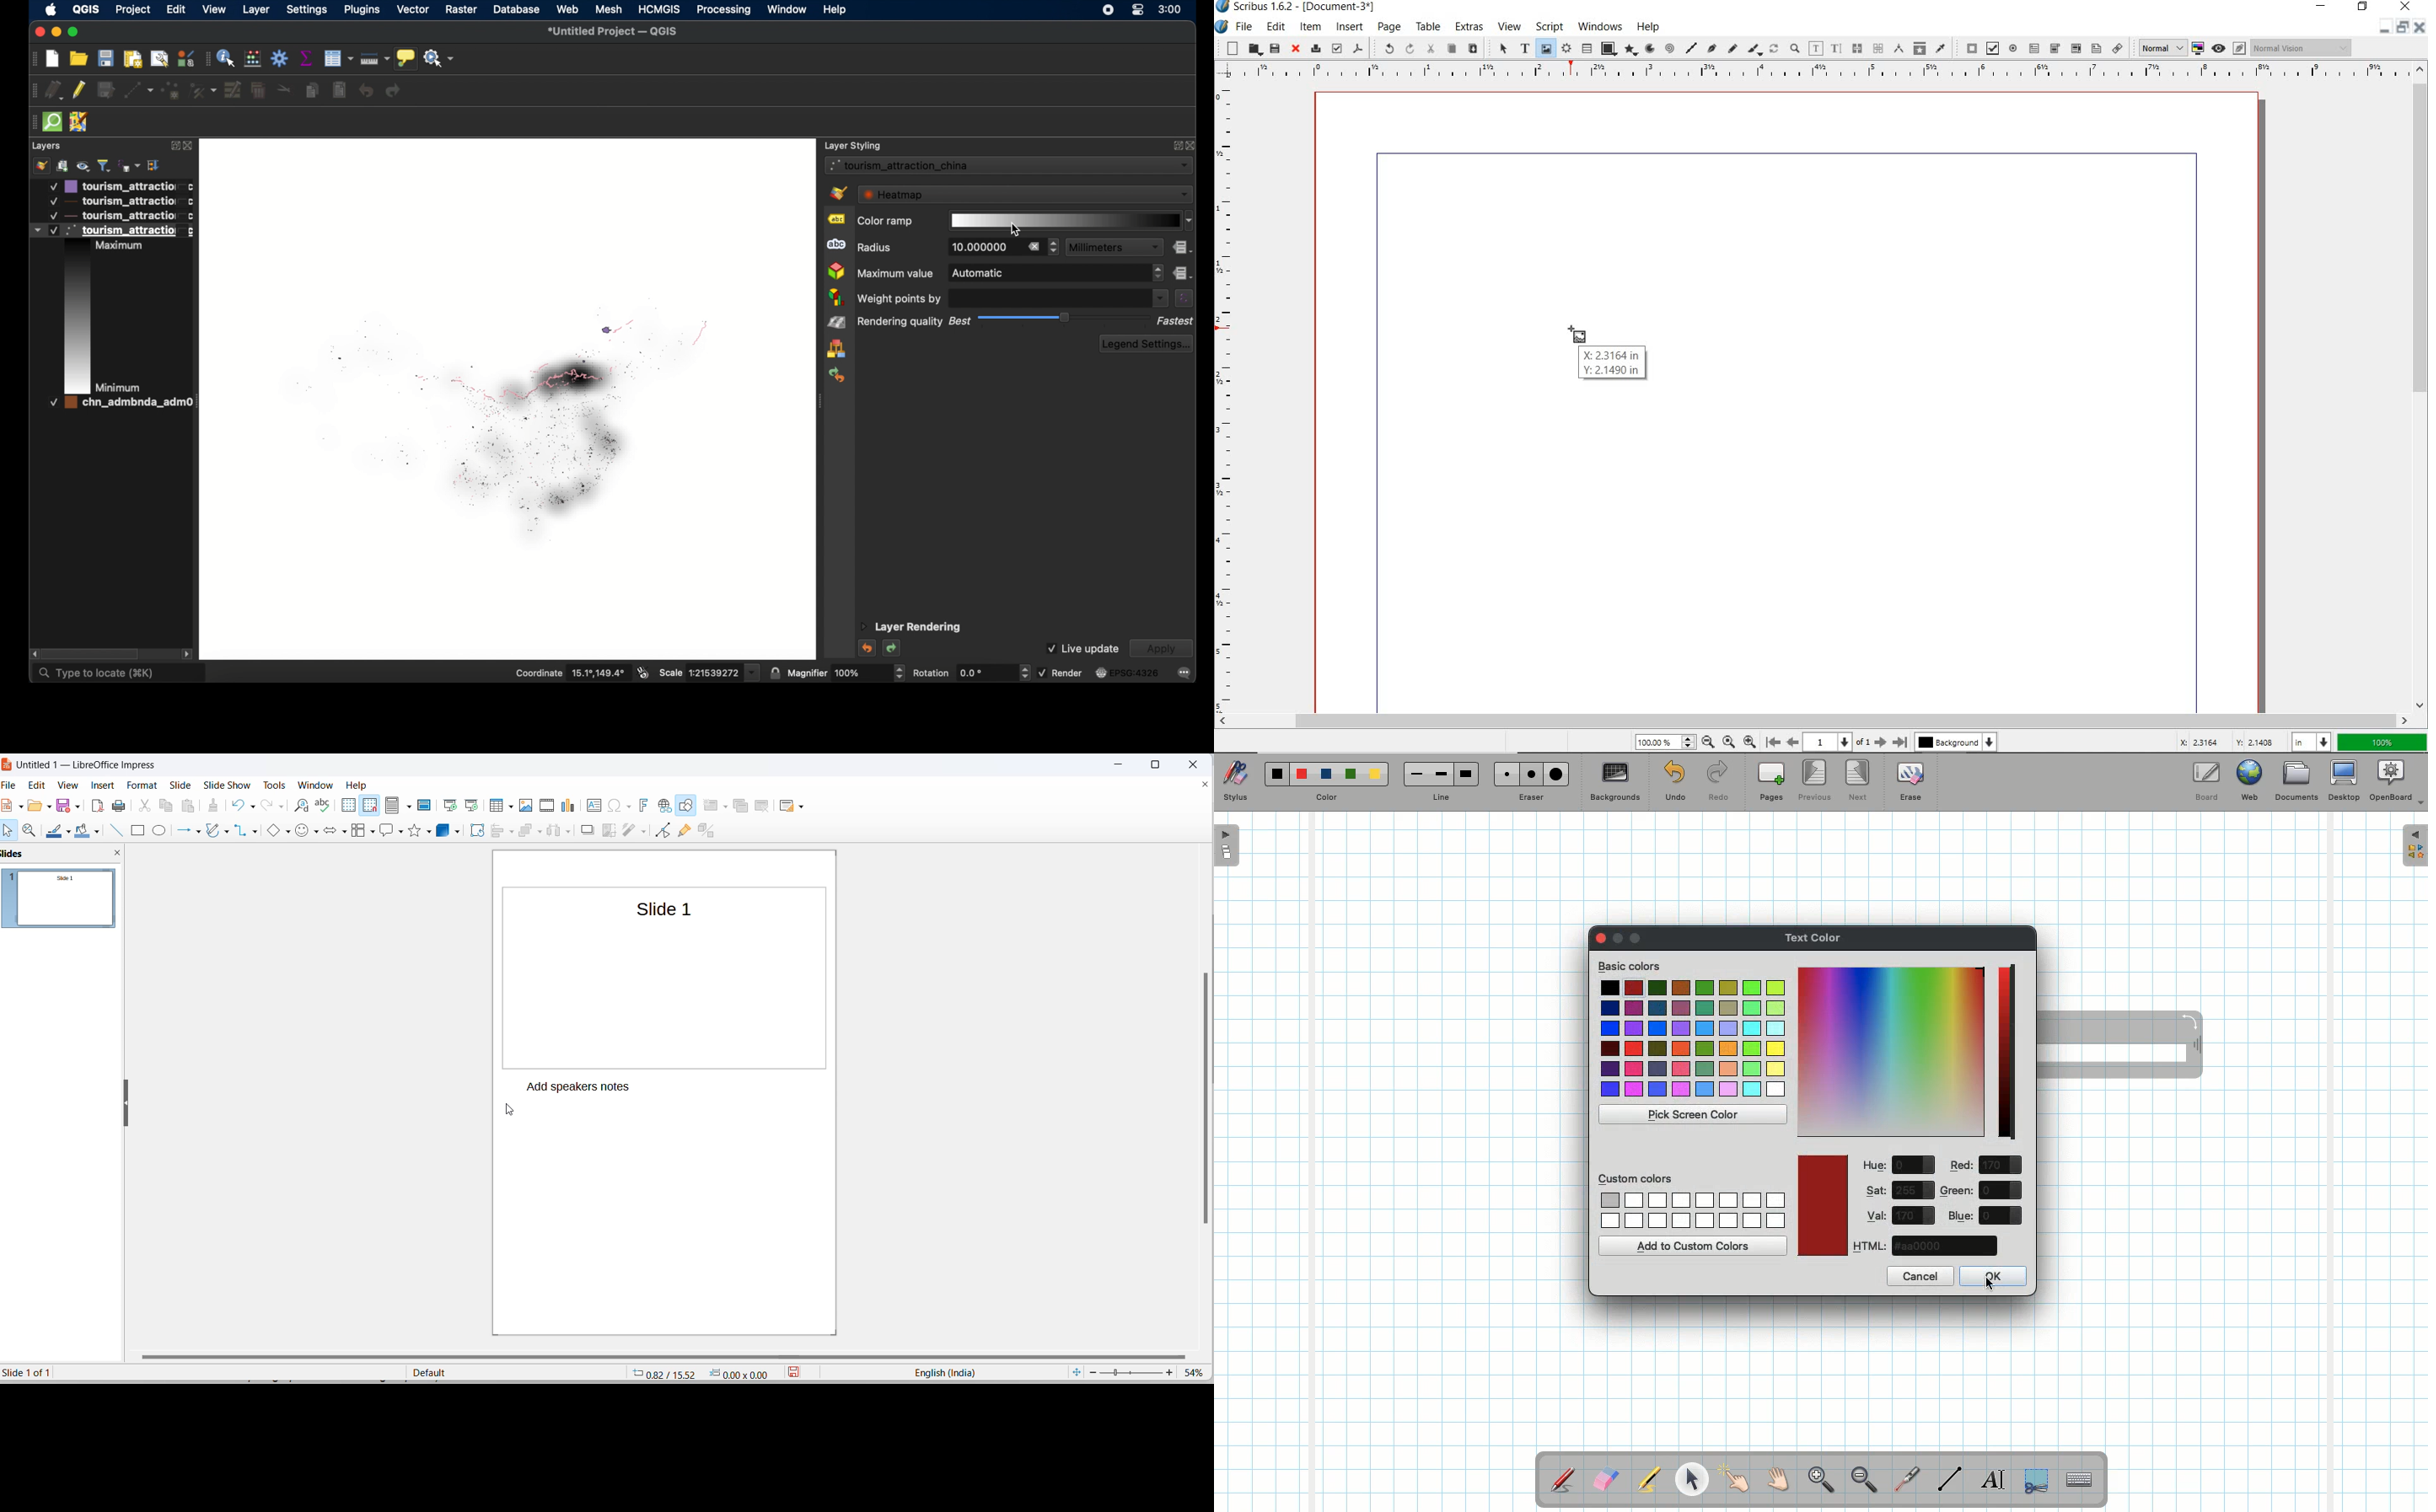 Image resolution: width=2436 pixels, height=1512 pixels. What do you see at coordinates (2161, 48) in the screenshot?
I see `select image preview quality` at bounding box center [2161, 48].